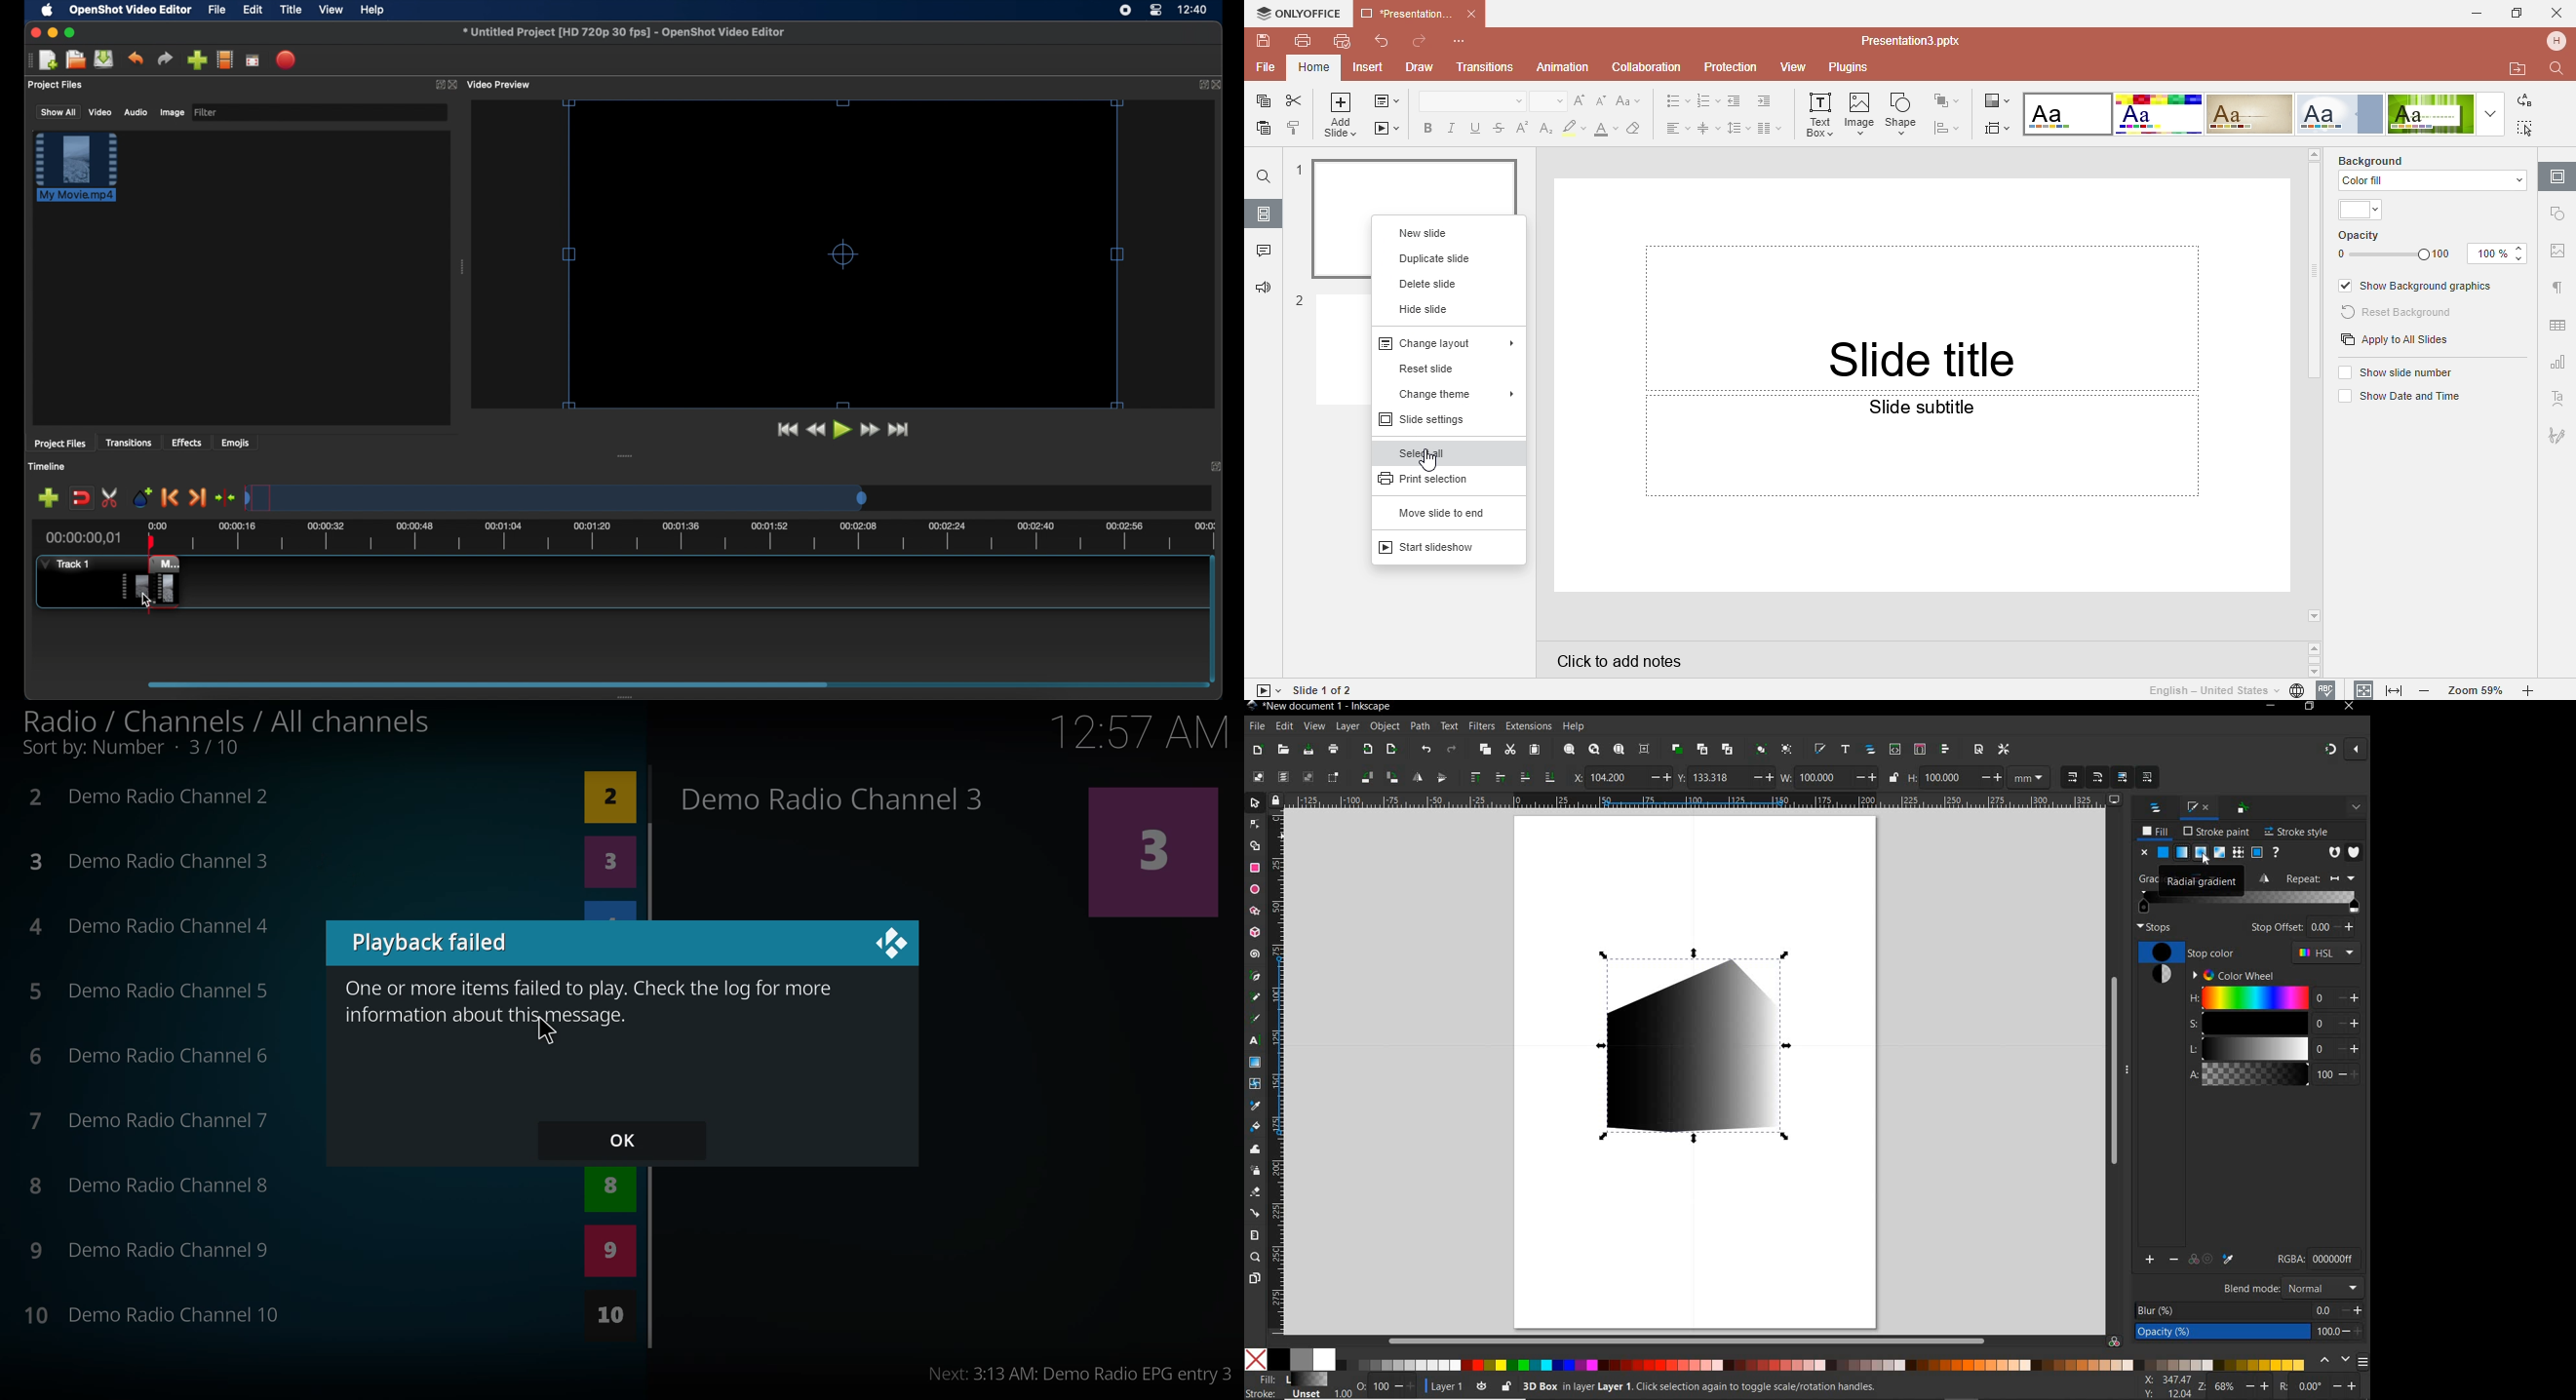 The width and height of the screenshot is (2576, 1400). What do you see at coordinates (1414, 776) in the screenshot?
I see `OBJECT FLIP` at bounding box center [1414, 776].